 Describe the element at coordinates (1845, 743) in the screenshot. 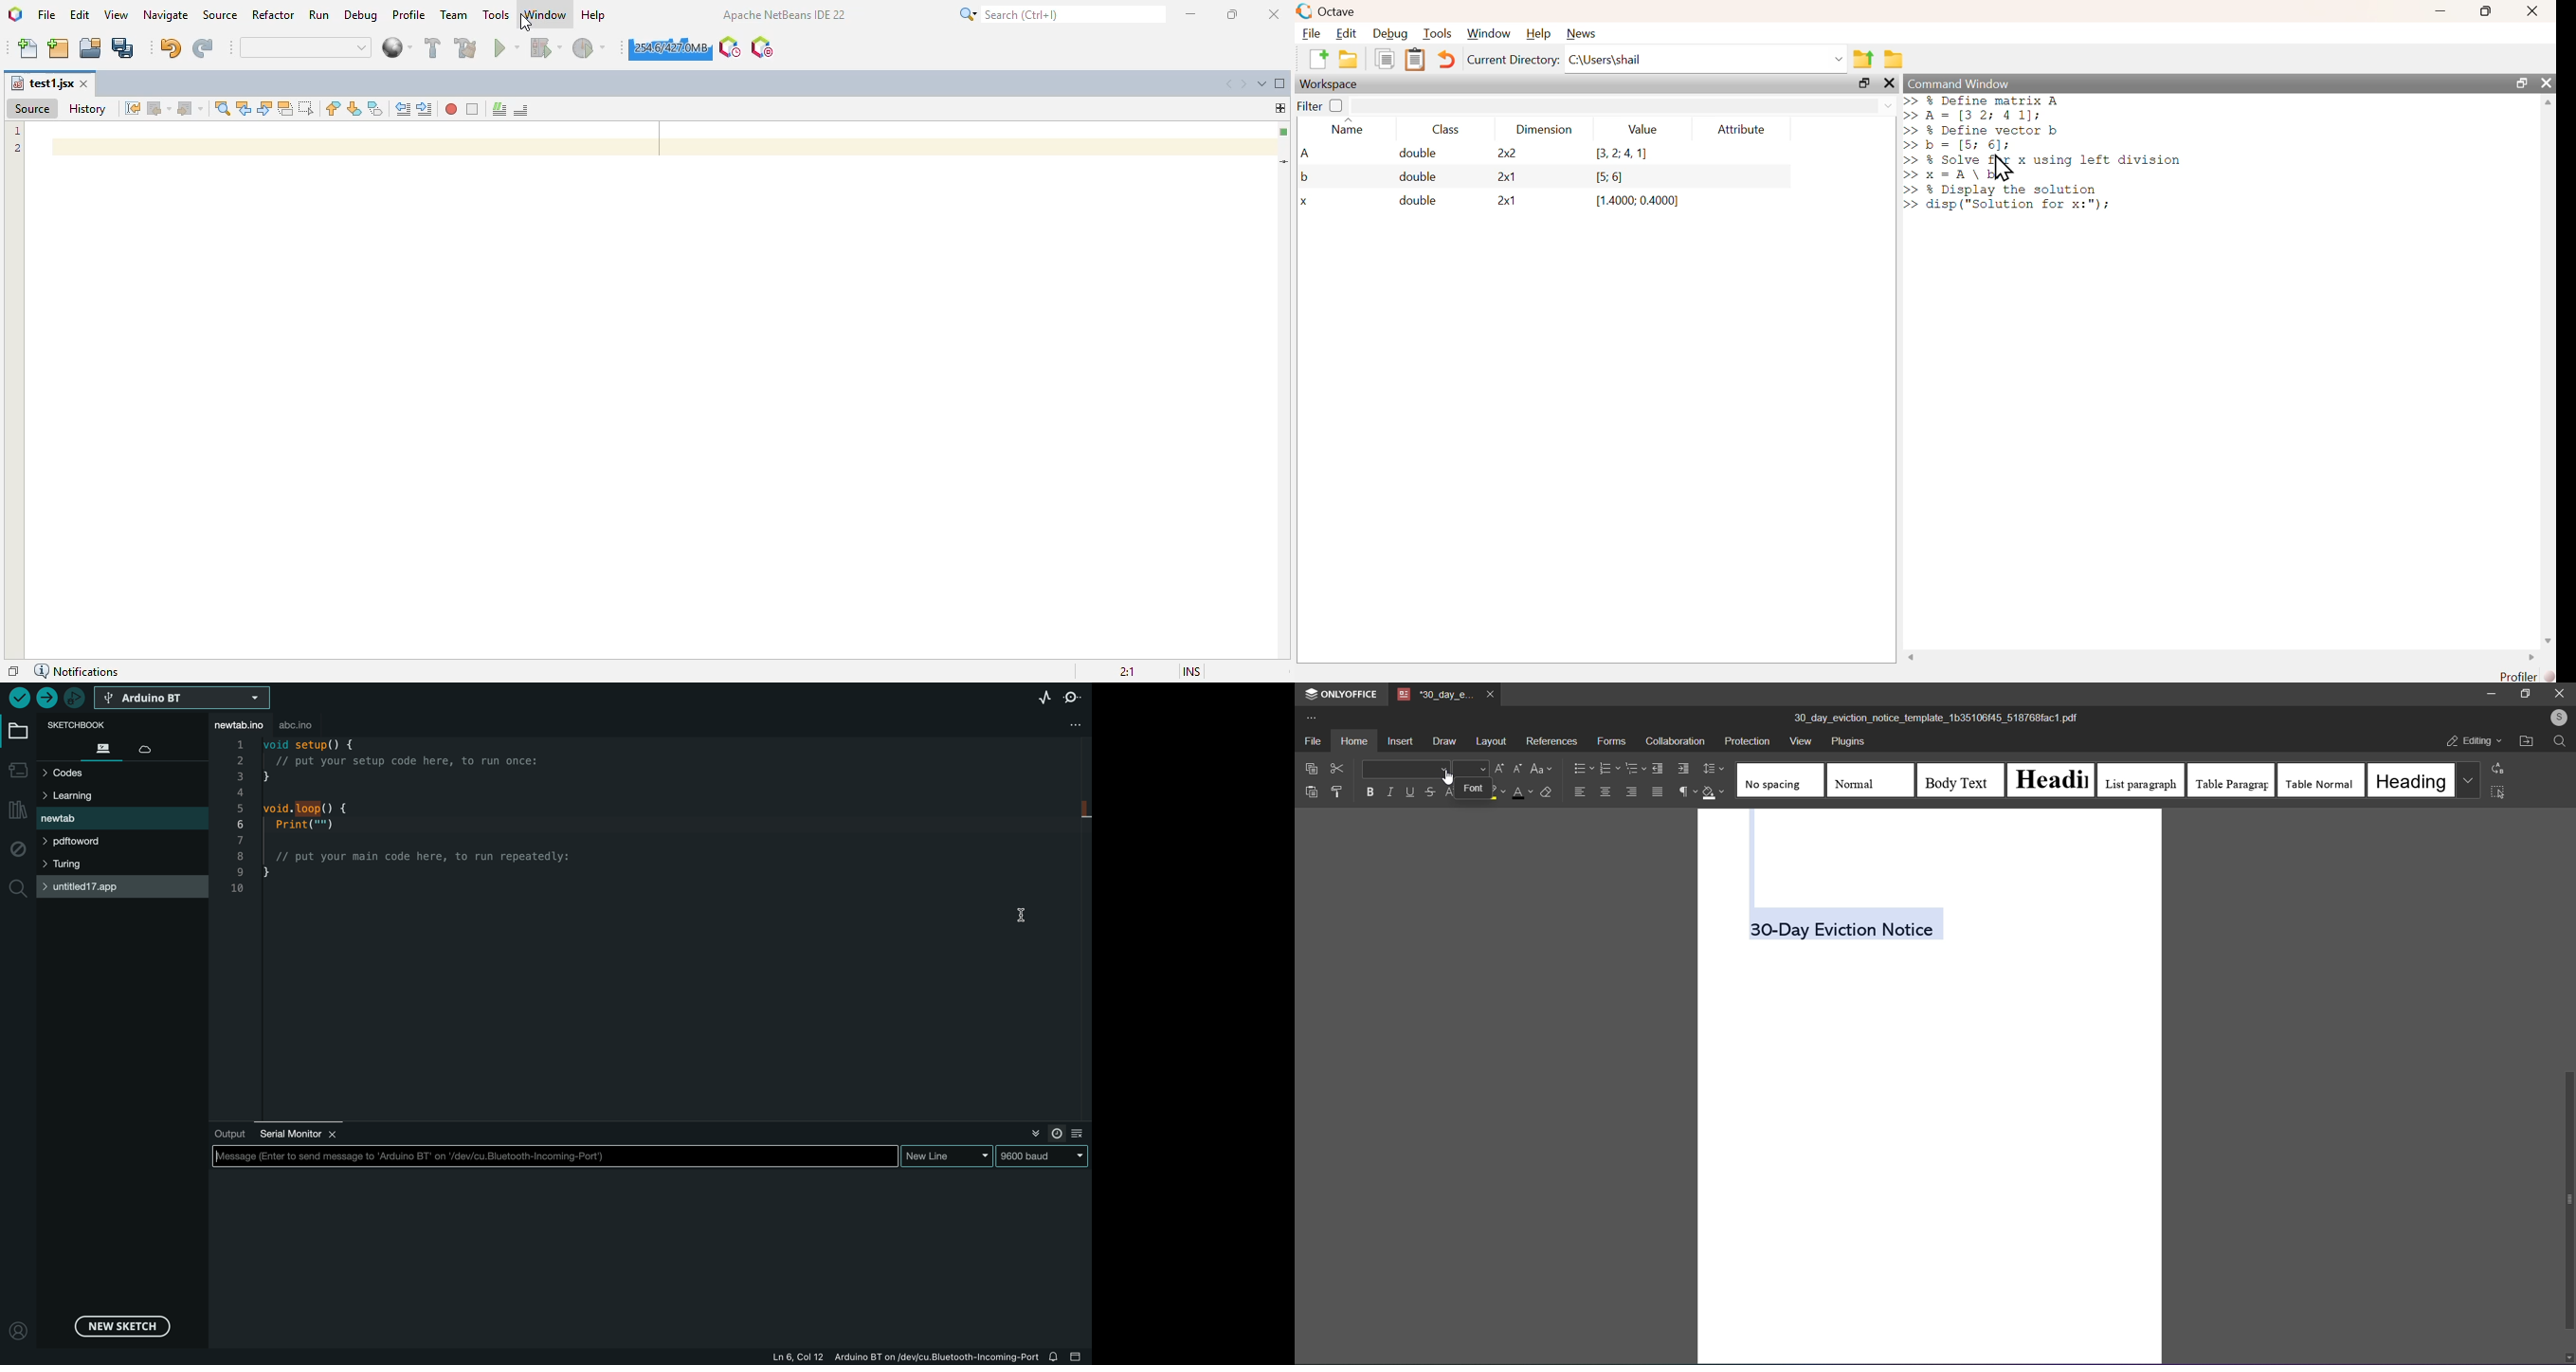

I see `plugins` at that location.